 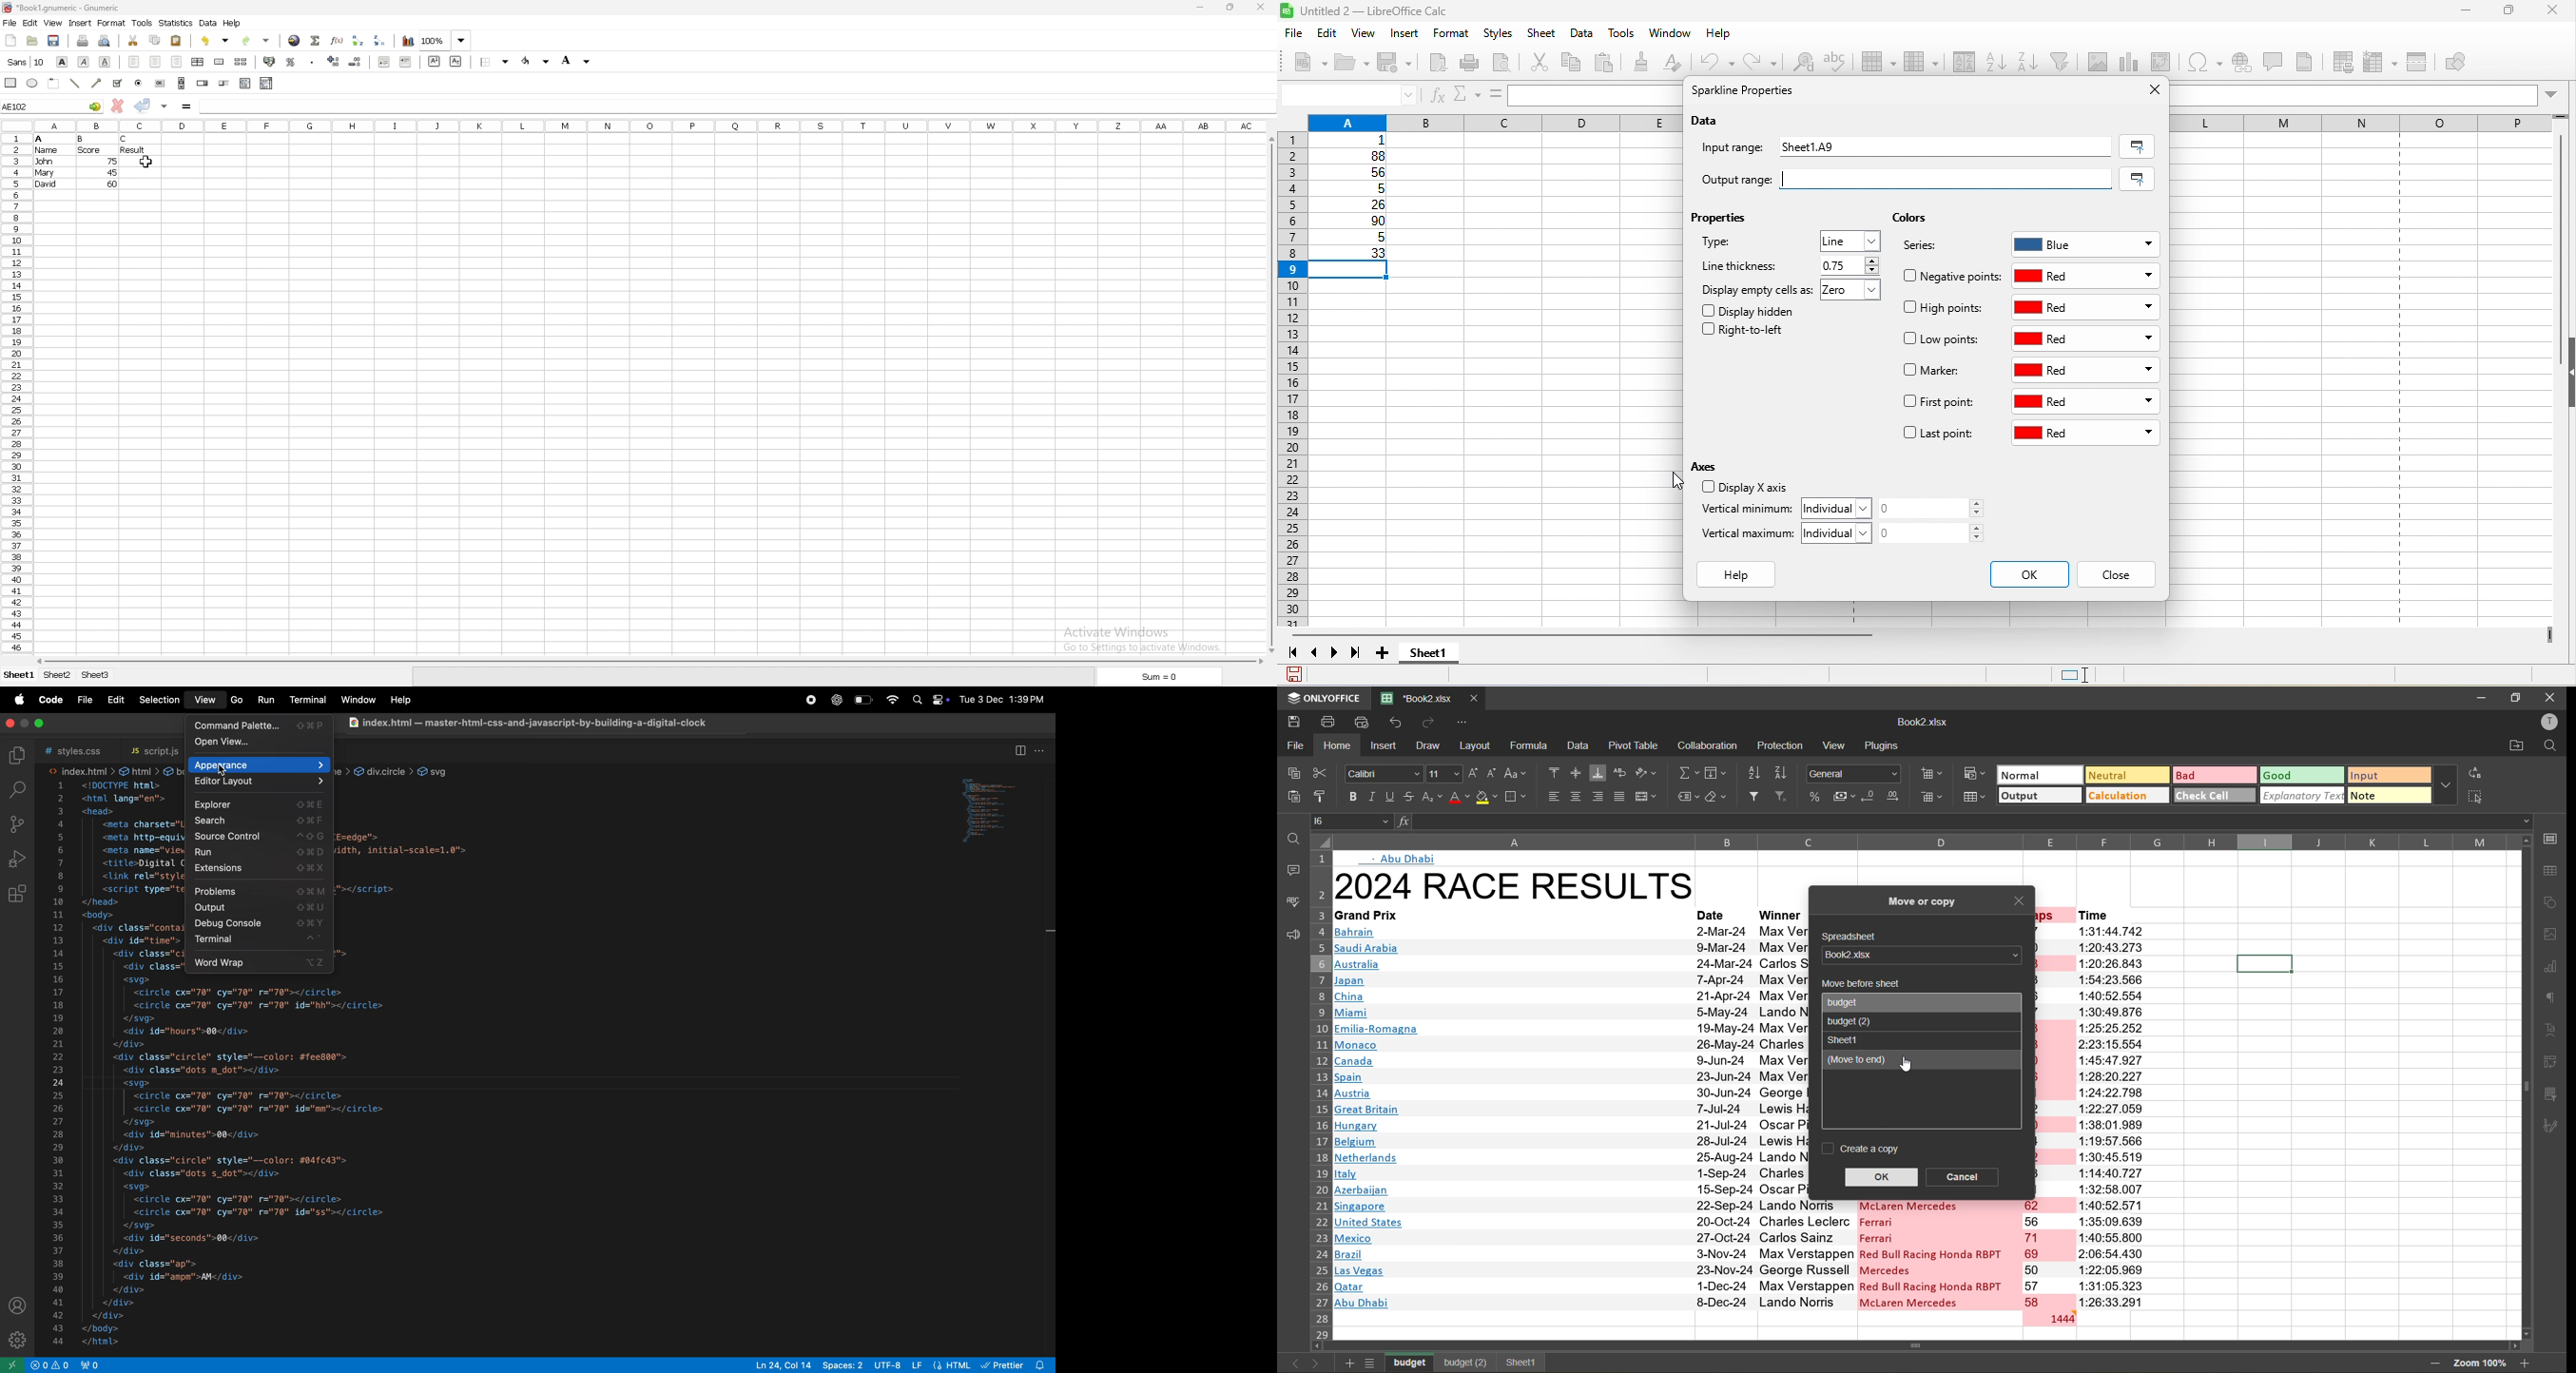 I want to click on number format, so click(x=1856, y=772).